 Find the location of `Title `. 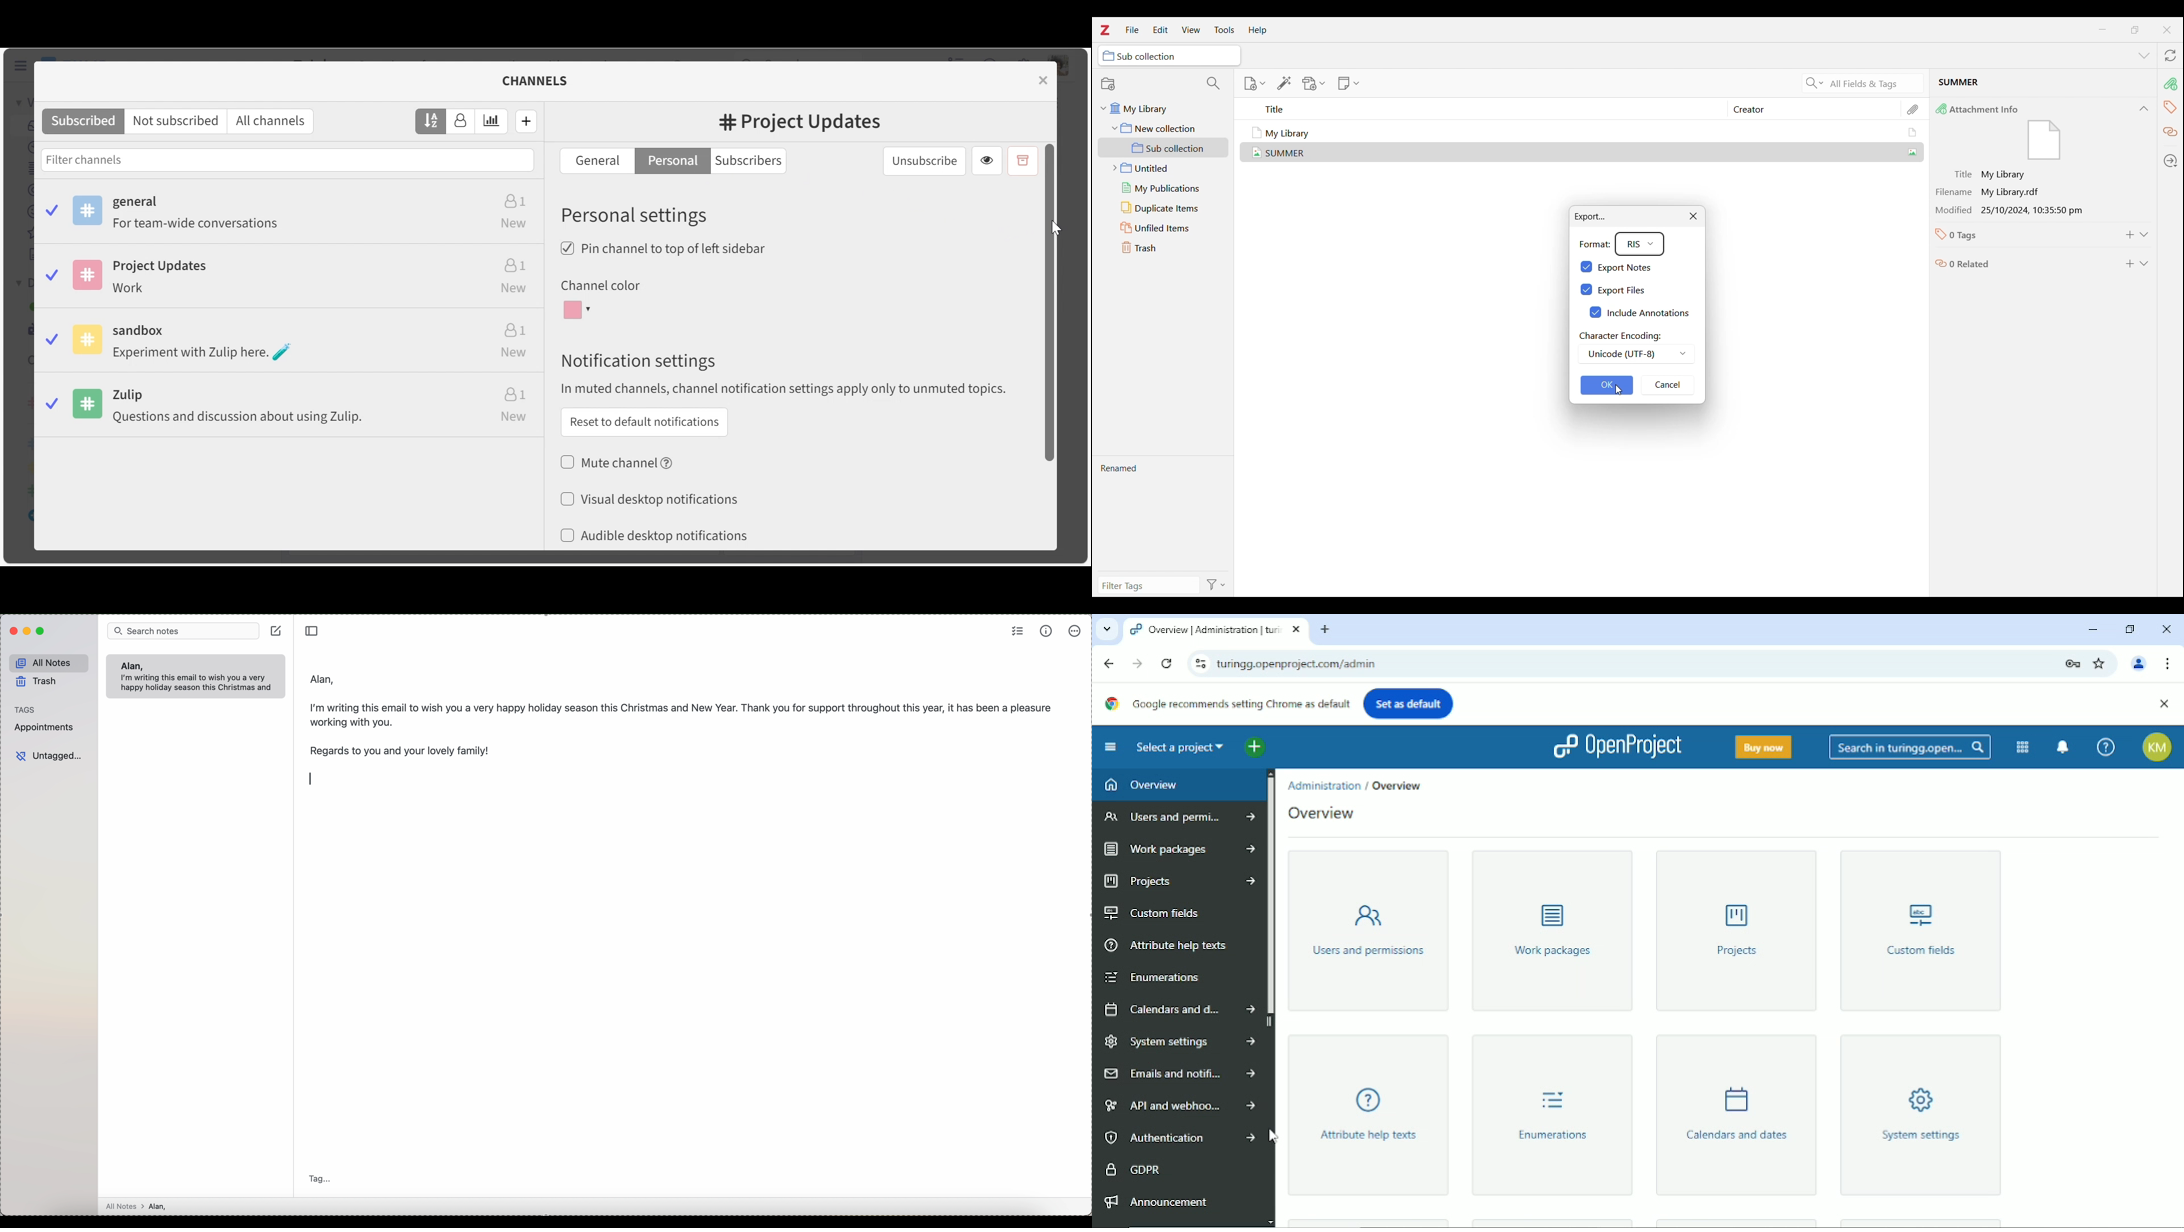

Title  is located at coordinates (1491, 109).